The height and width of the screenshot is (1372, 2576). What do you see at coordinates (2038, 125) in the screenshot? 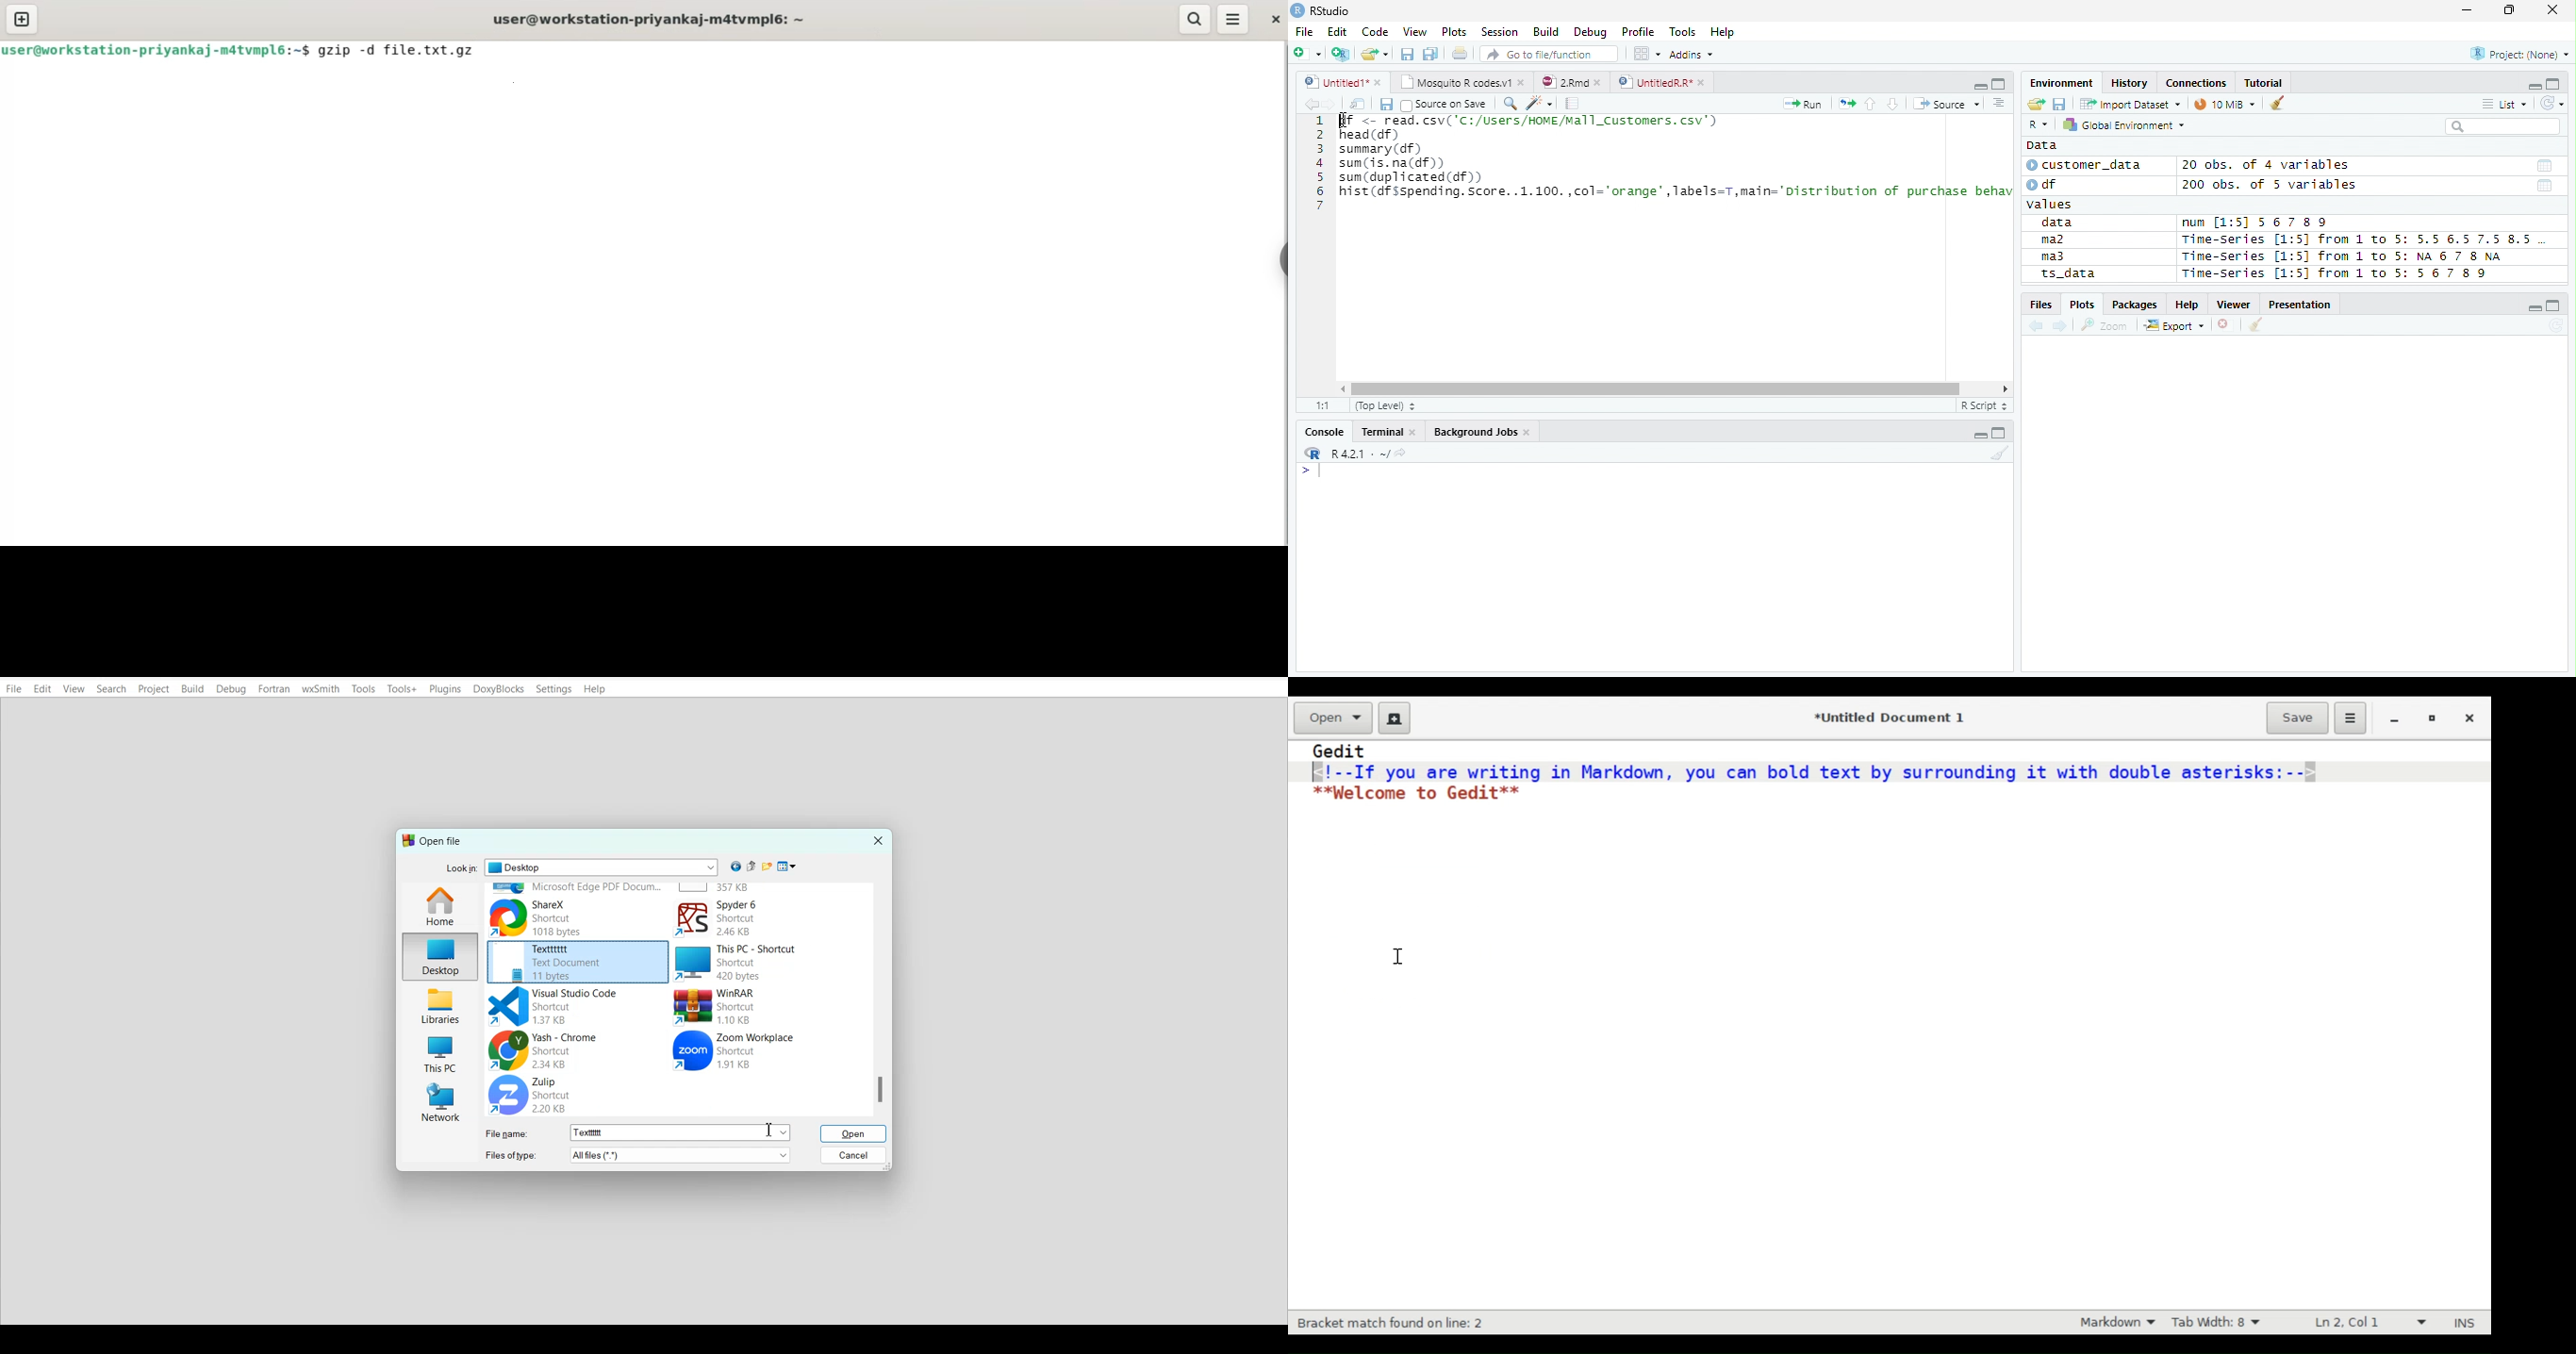
I see `R` at bounding box center [2038, 125].